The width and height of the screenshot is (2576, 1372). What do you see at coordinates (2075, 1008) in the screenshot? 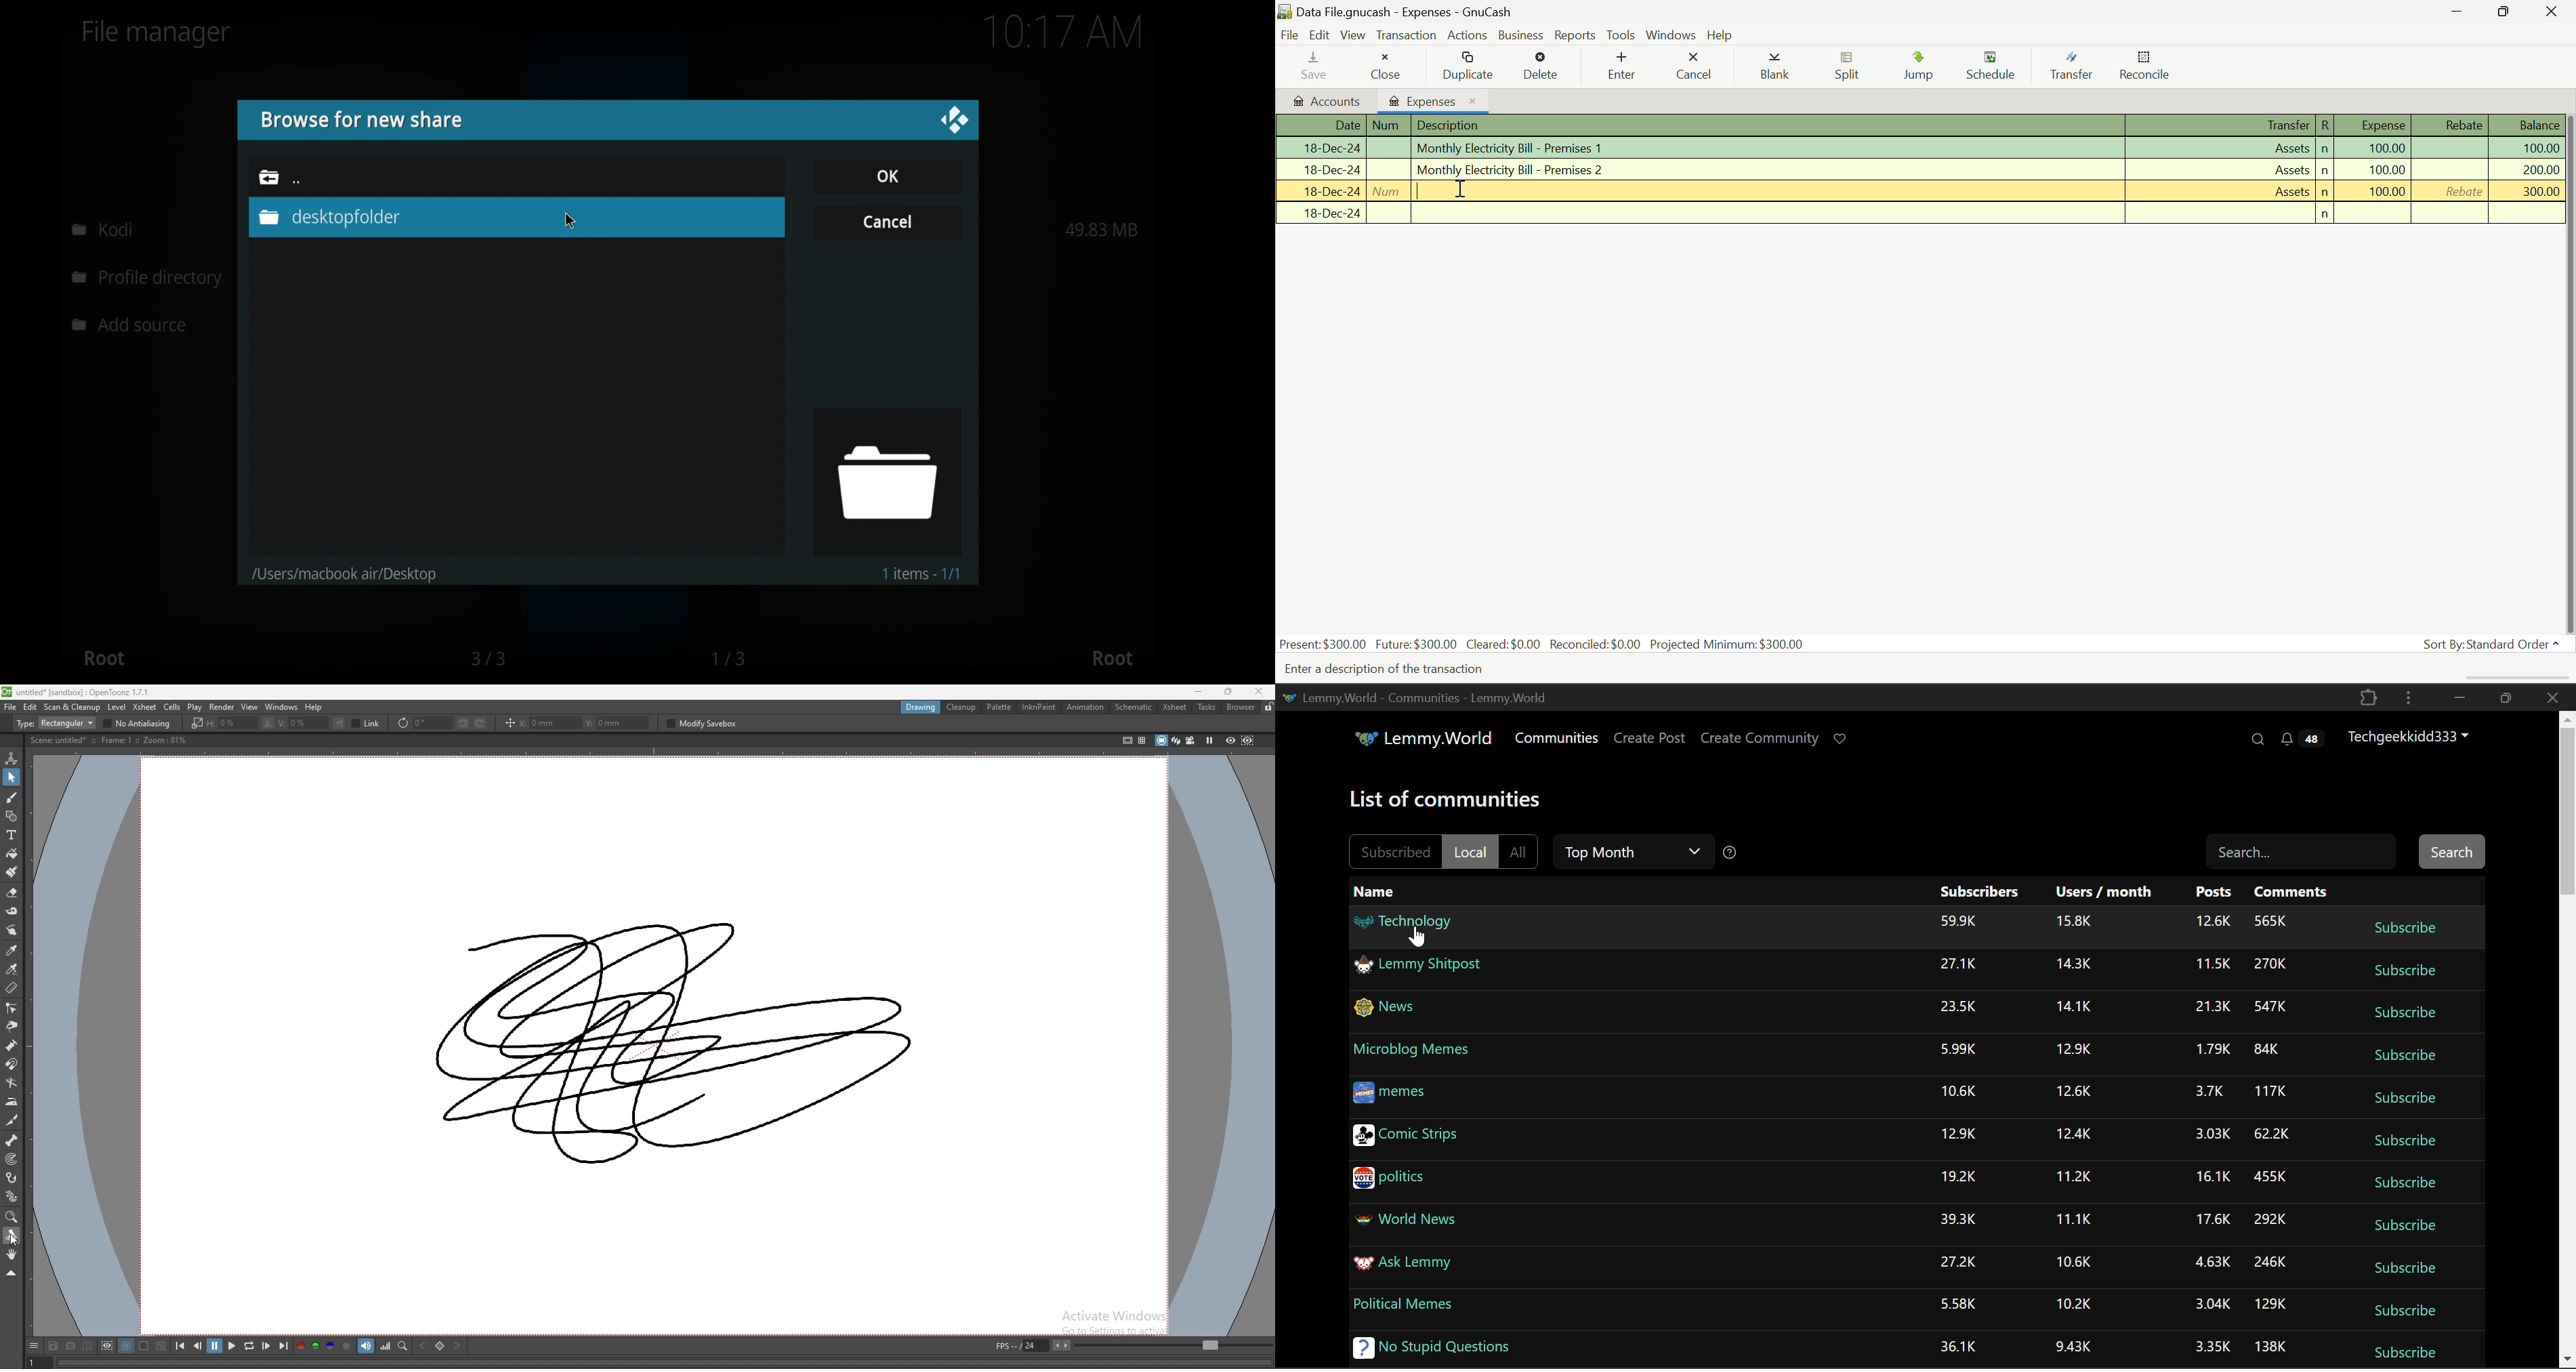
I see `Amount ` at bounding box center [2075, 1008].